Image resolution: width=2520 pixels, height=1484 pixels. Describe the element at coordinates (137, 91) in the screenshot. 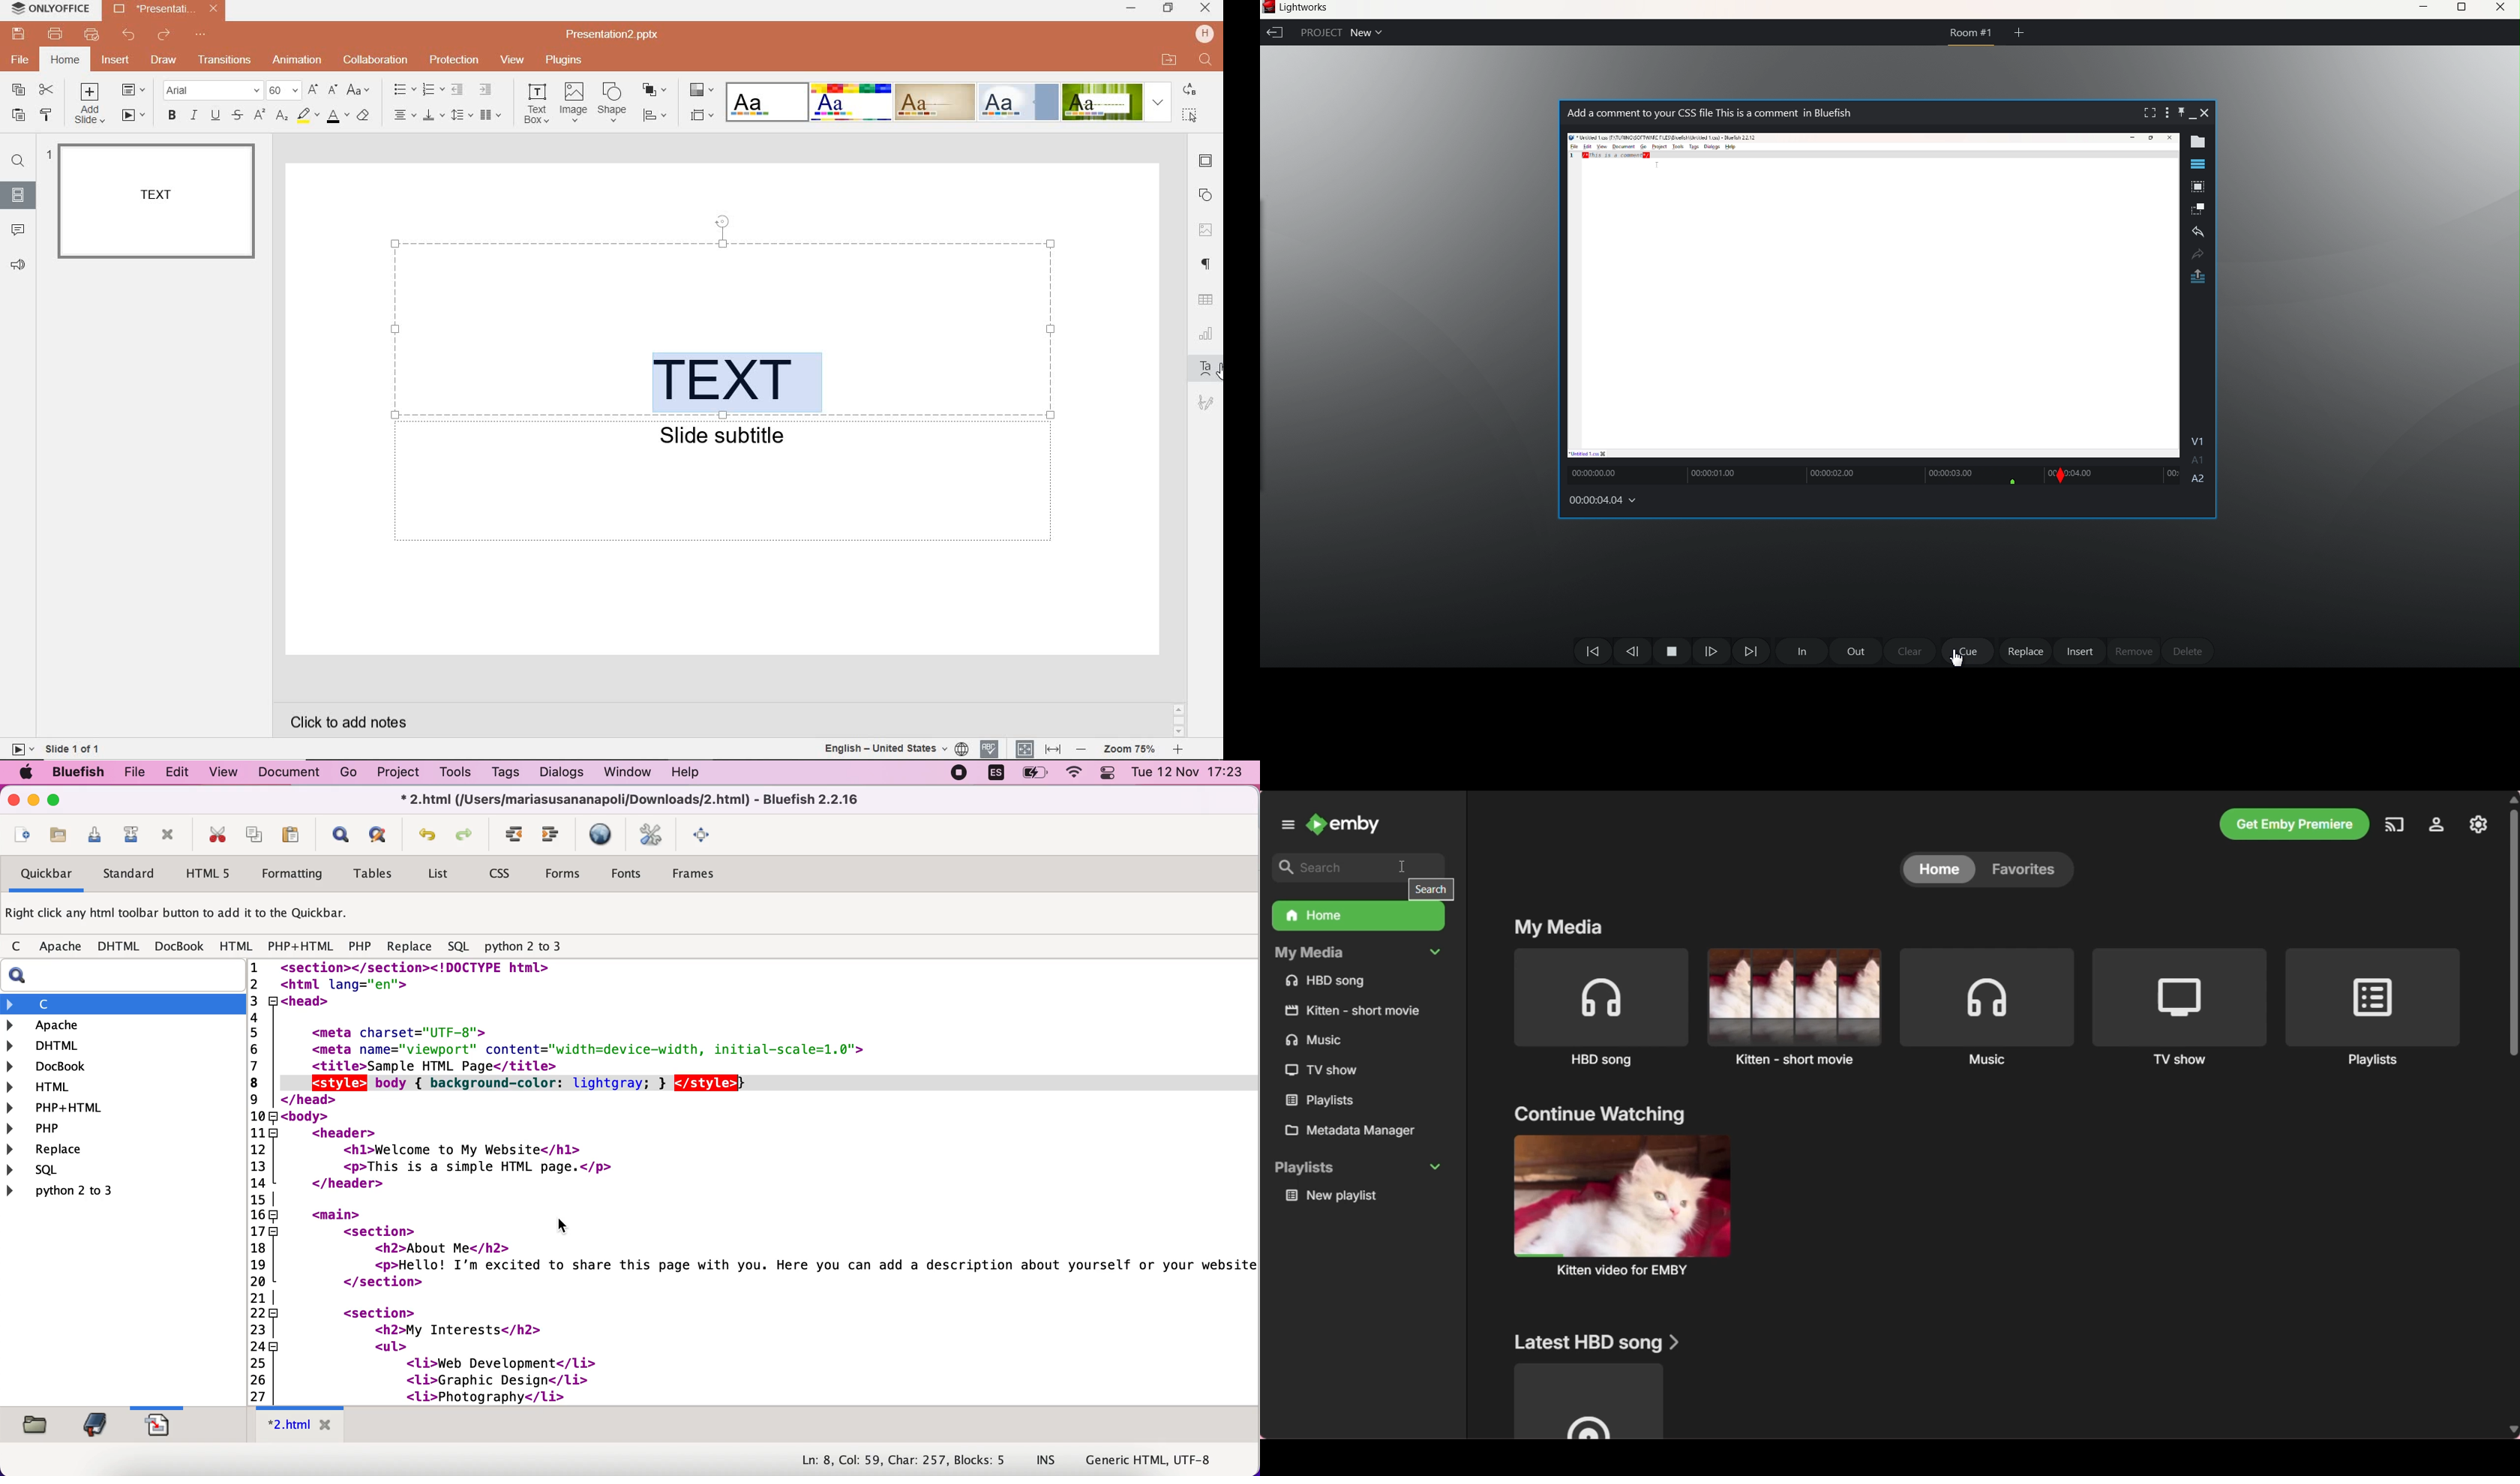

I see `CHANGE SLIDE LAYOUT` at that location.